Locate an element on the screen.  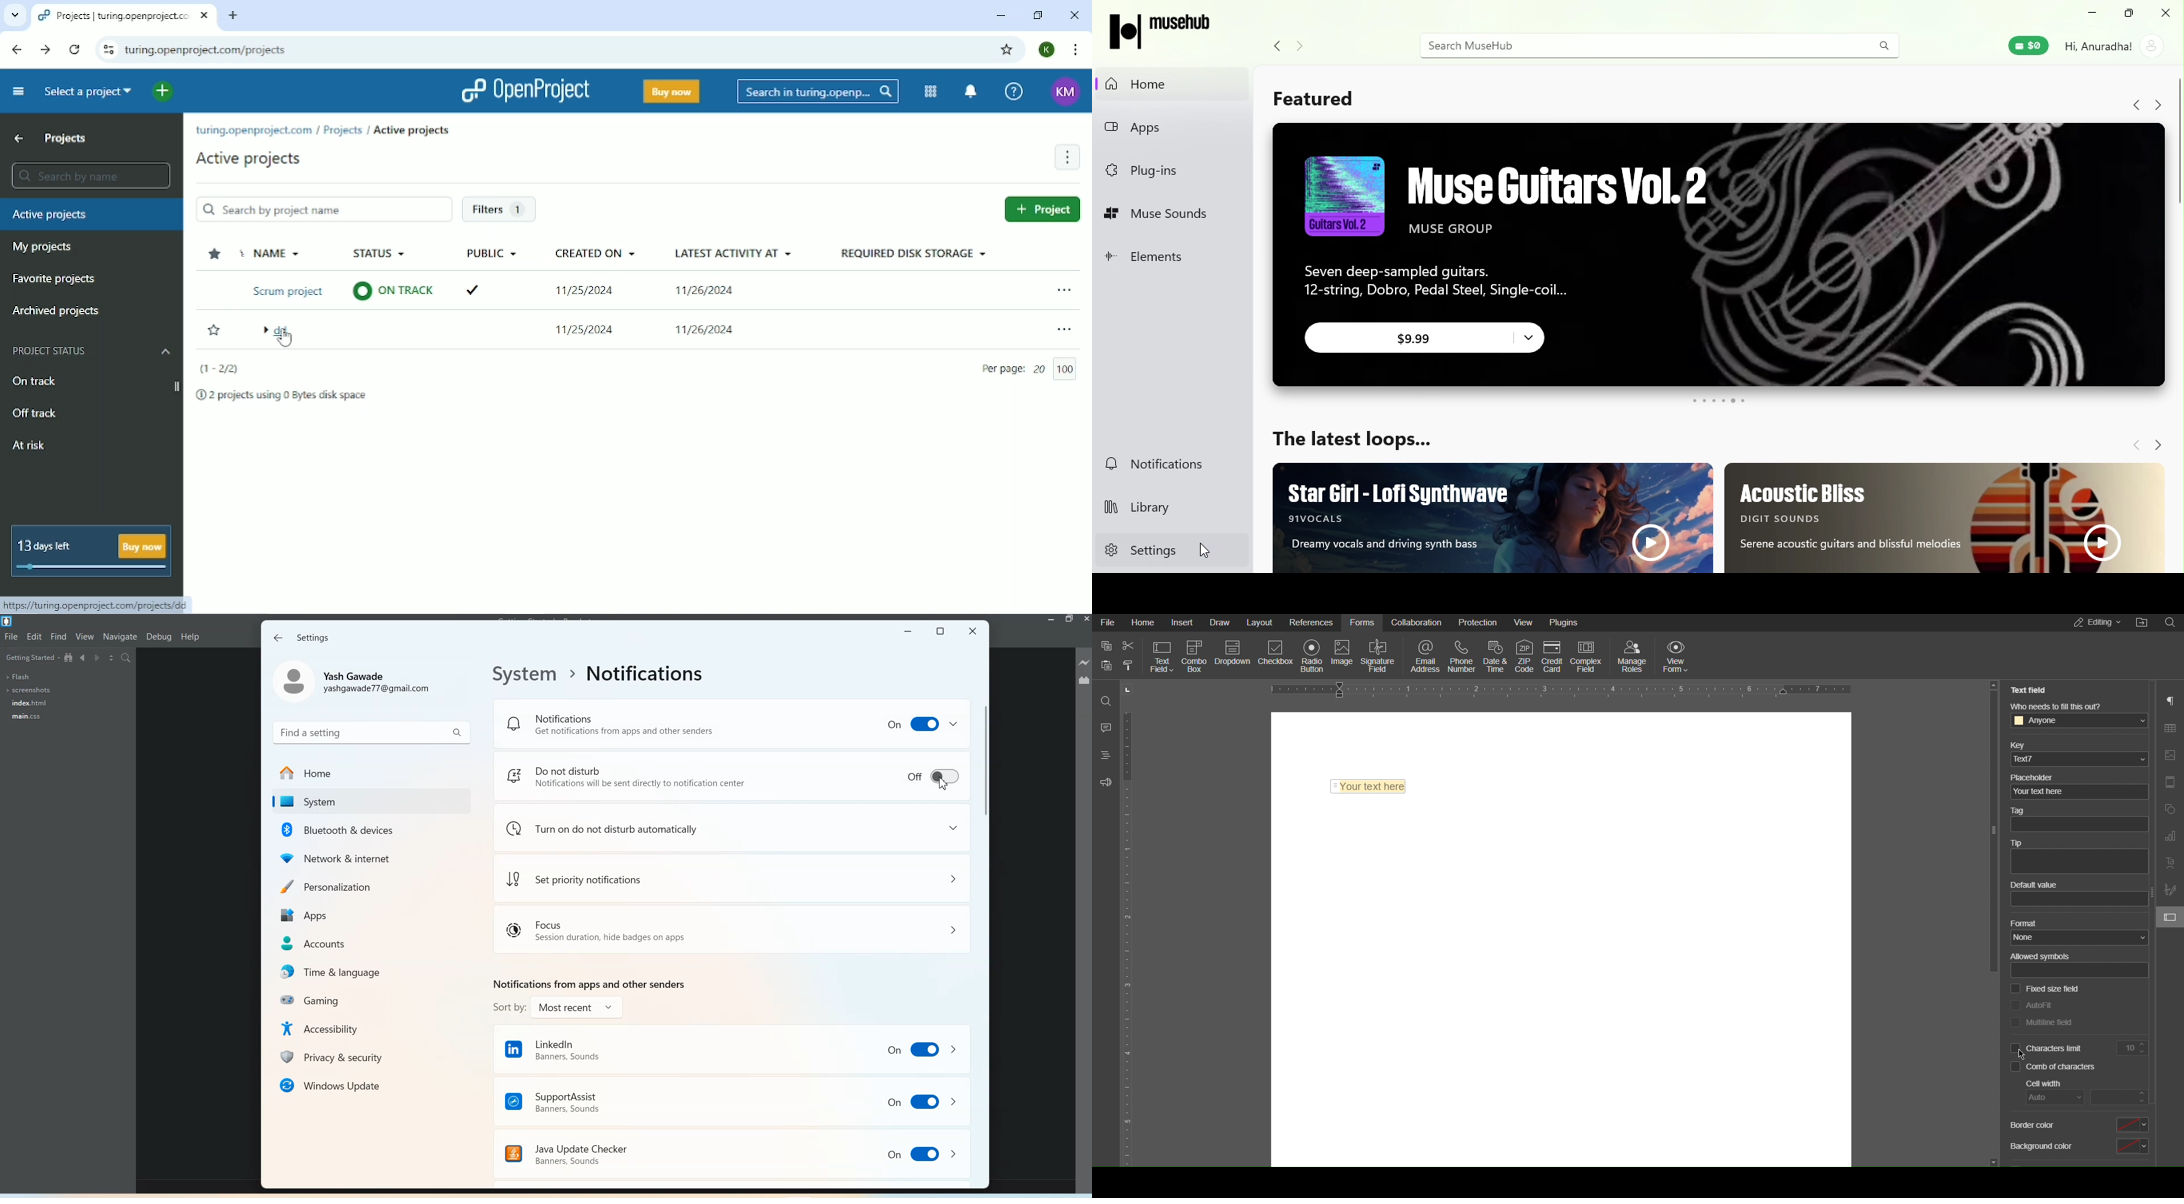
Protection is located at coordinates (1479, 624).